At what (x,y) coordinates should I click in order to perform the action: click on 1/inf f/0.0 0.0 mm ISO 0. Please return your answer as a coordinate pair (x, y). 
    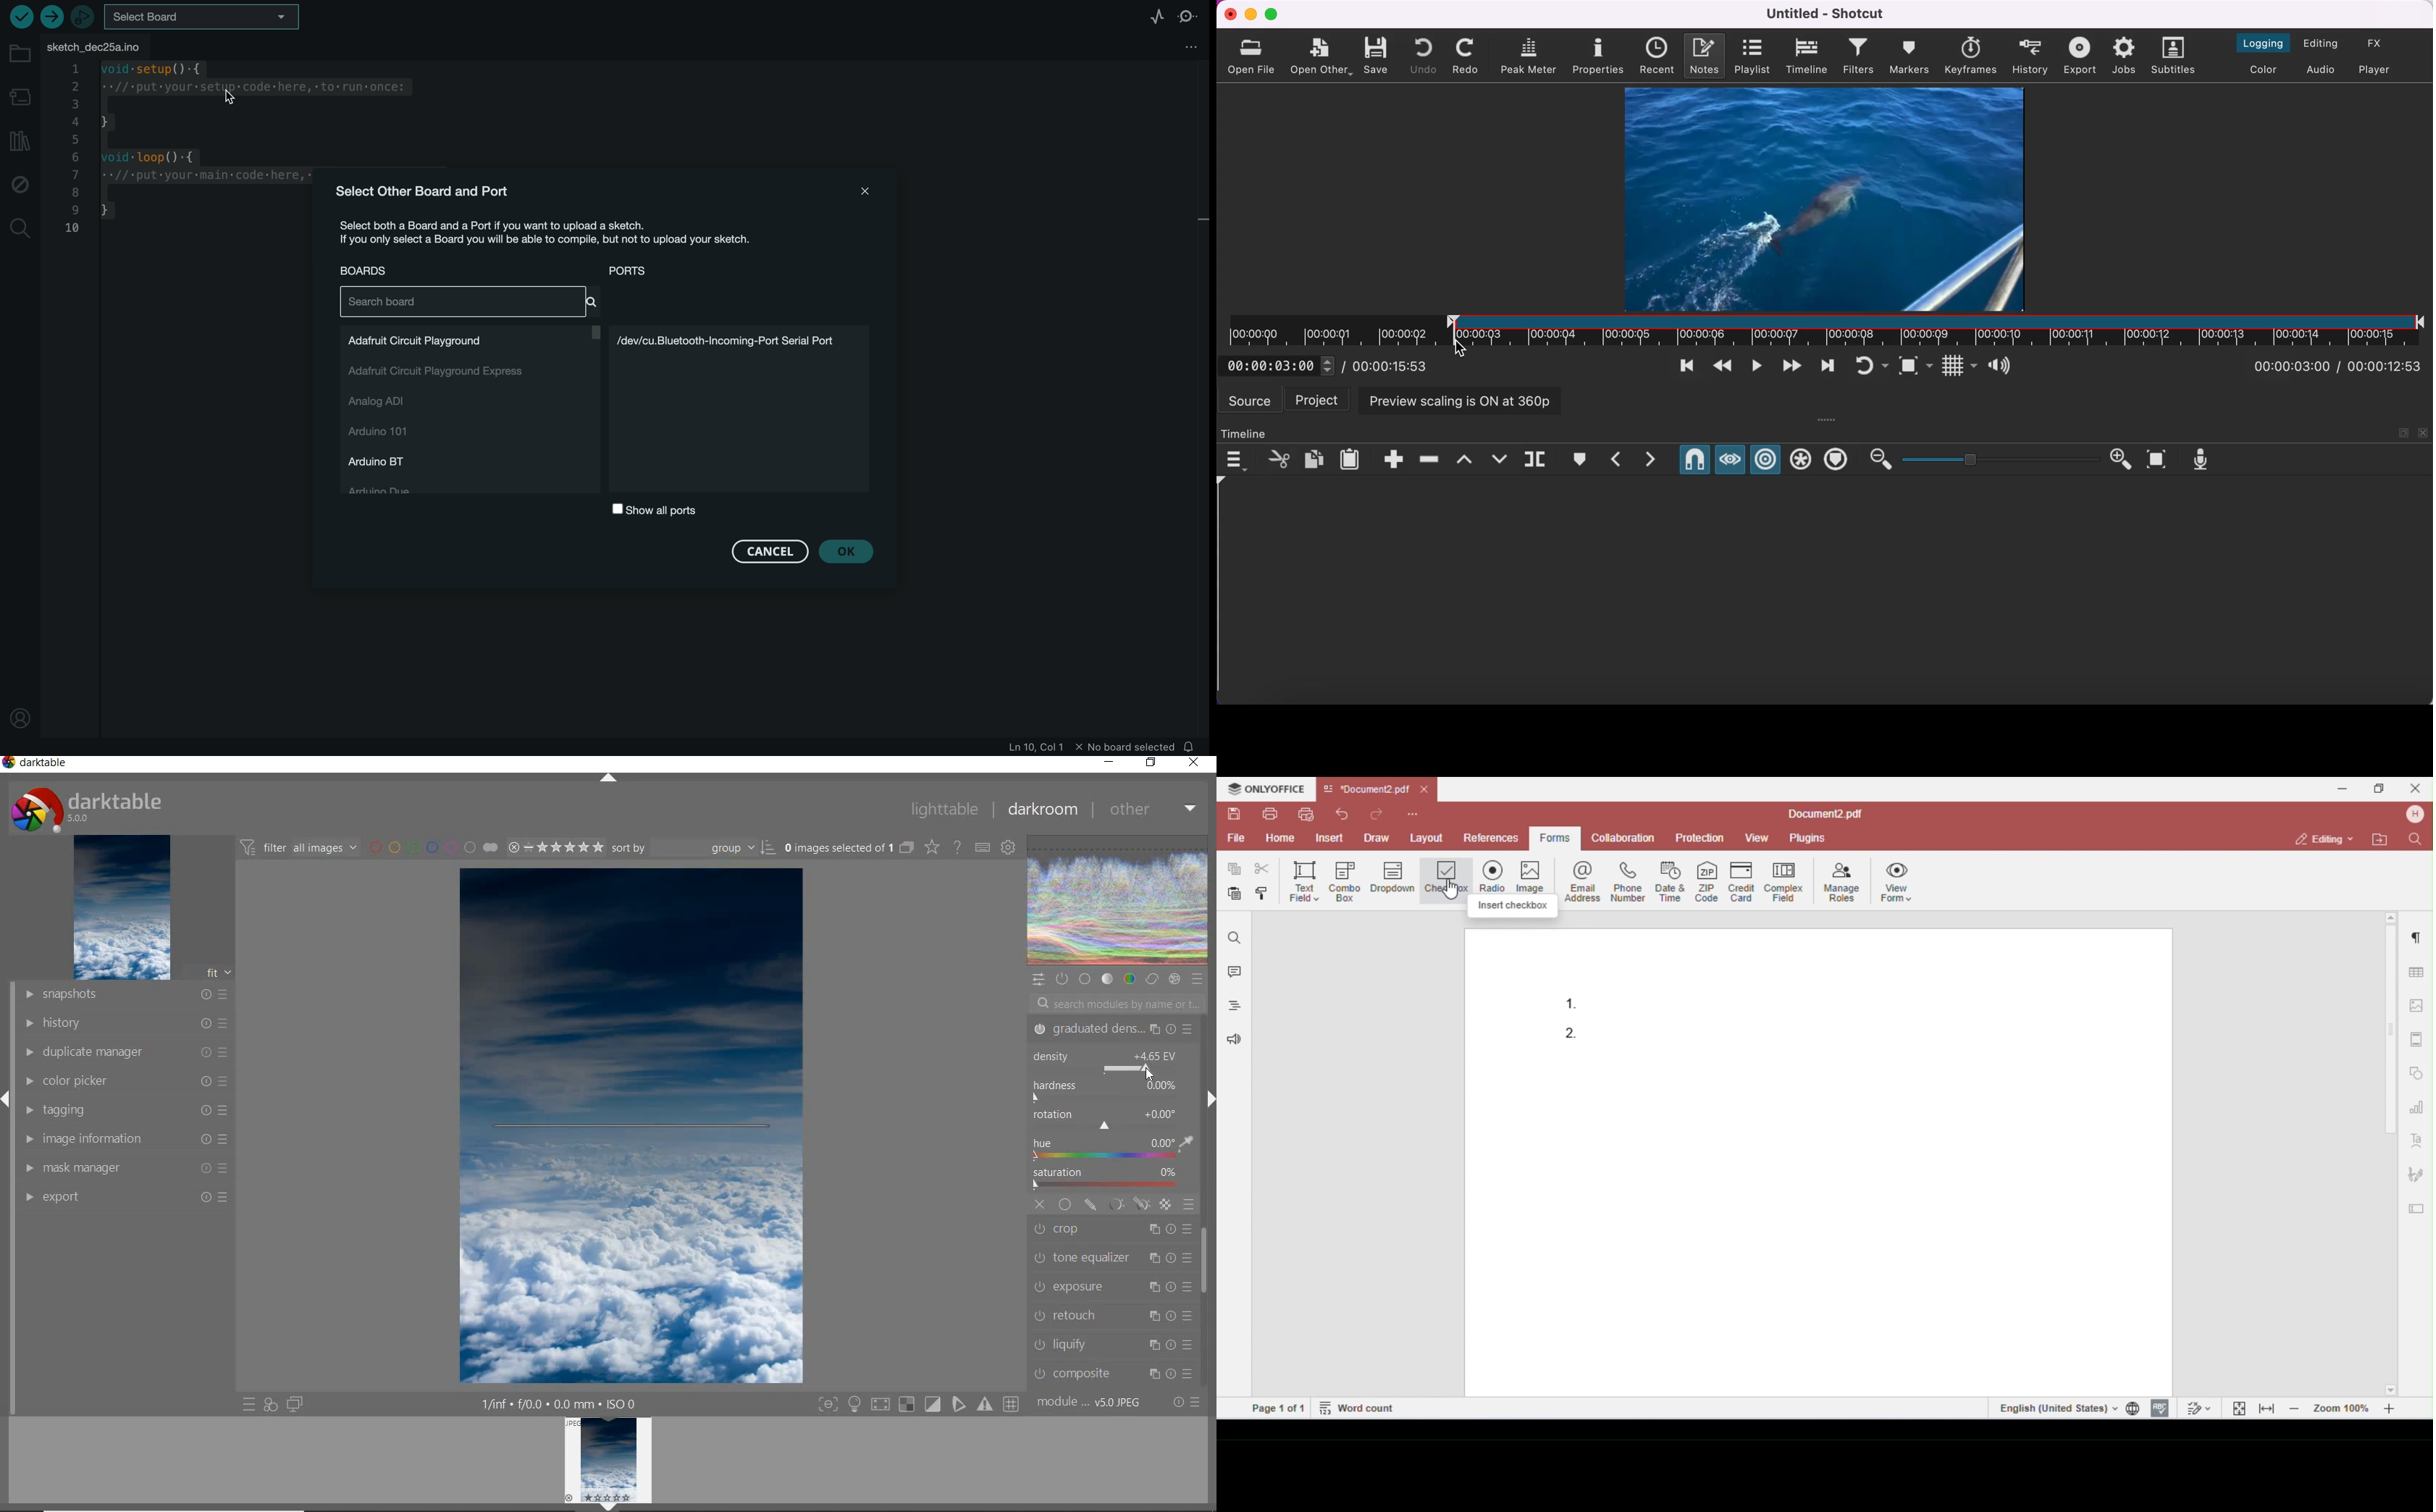
    Looking at the image, I should click on (562, 1403).